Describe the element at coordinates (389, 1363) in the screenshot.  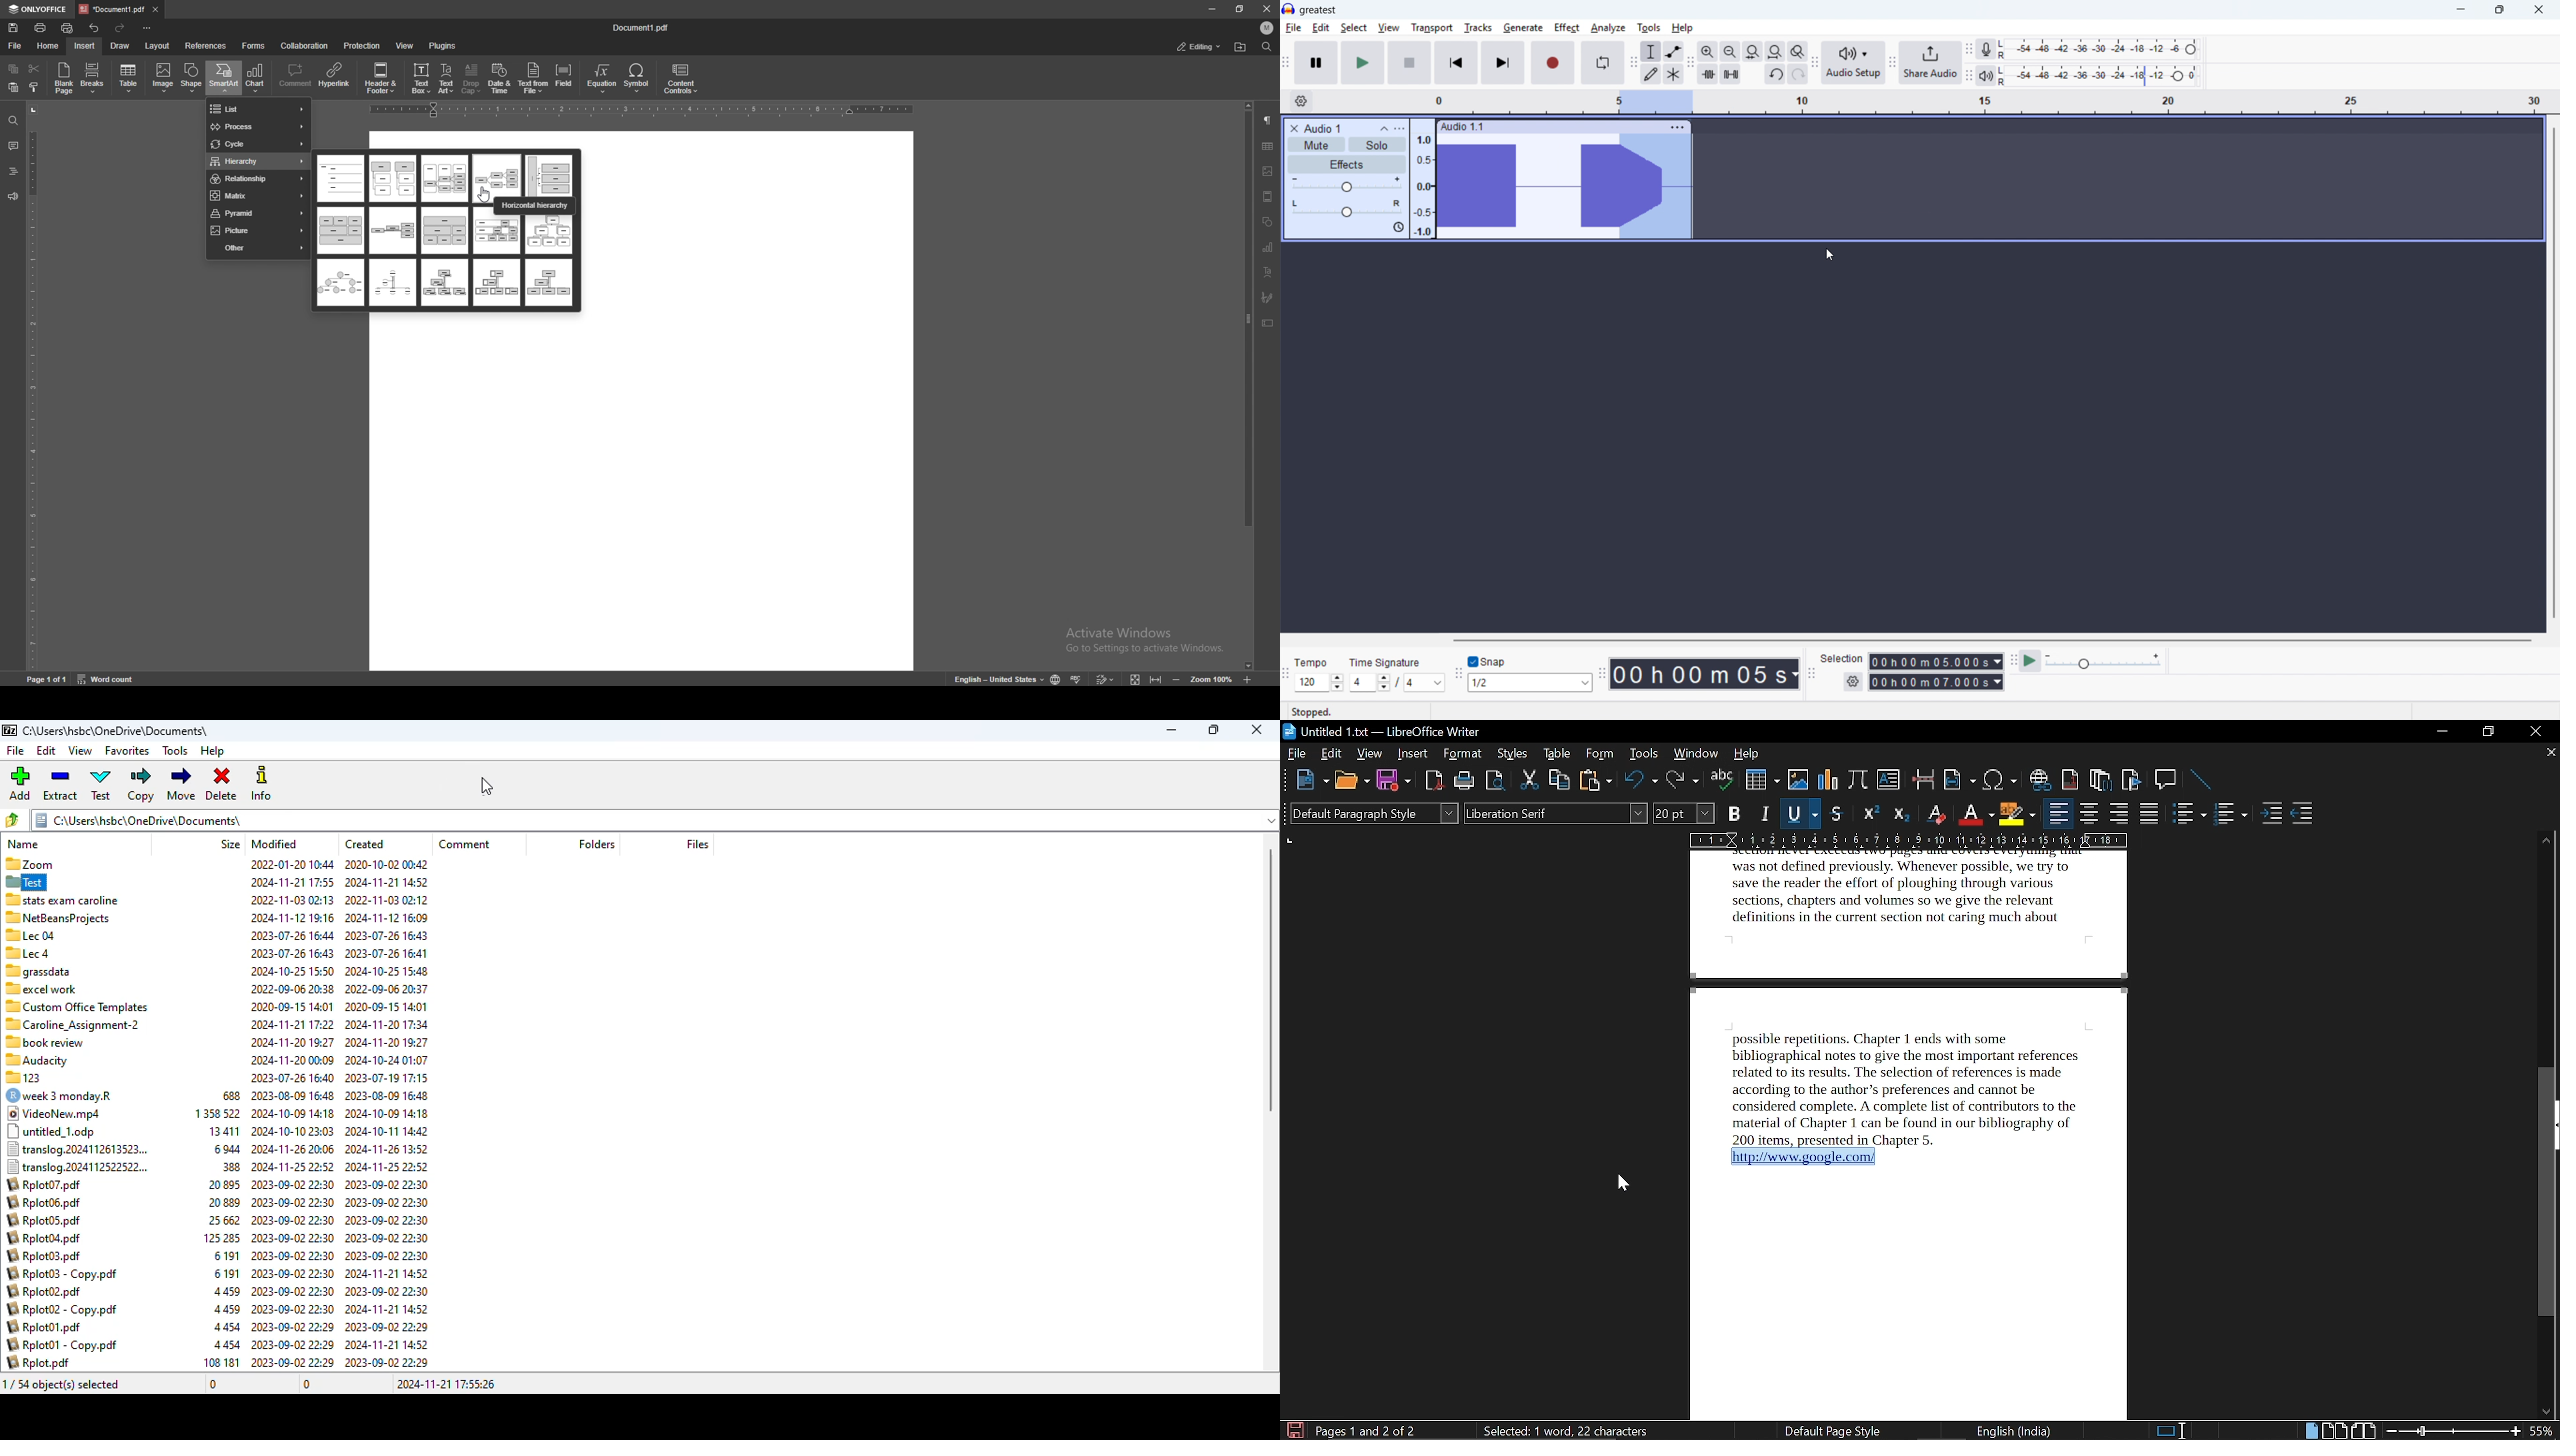
I see `2023-09-02 22:29` at that location.